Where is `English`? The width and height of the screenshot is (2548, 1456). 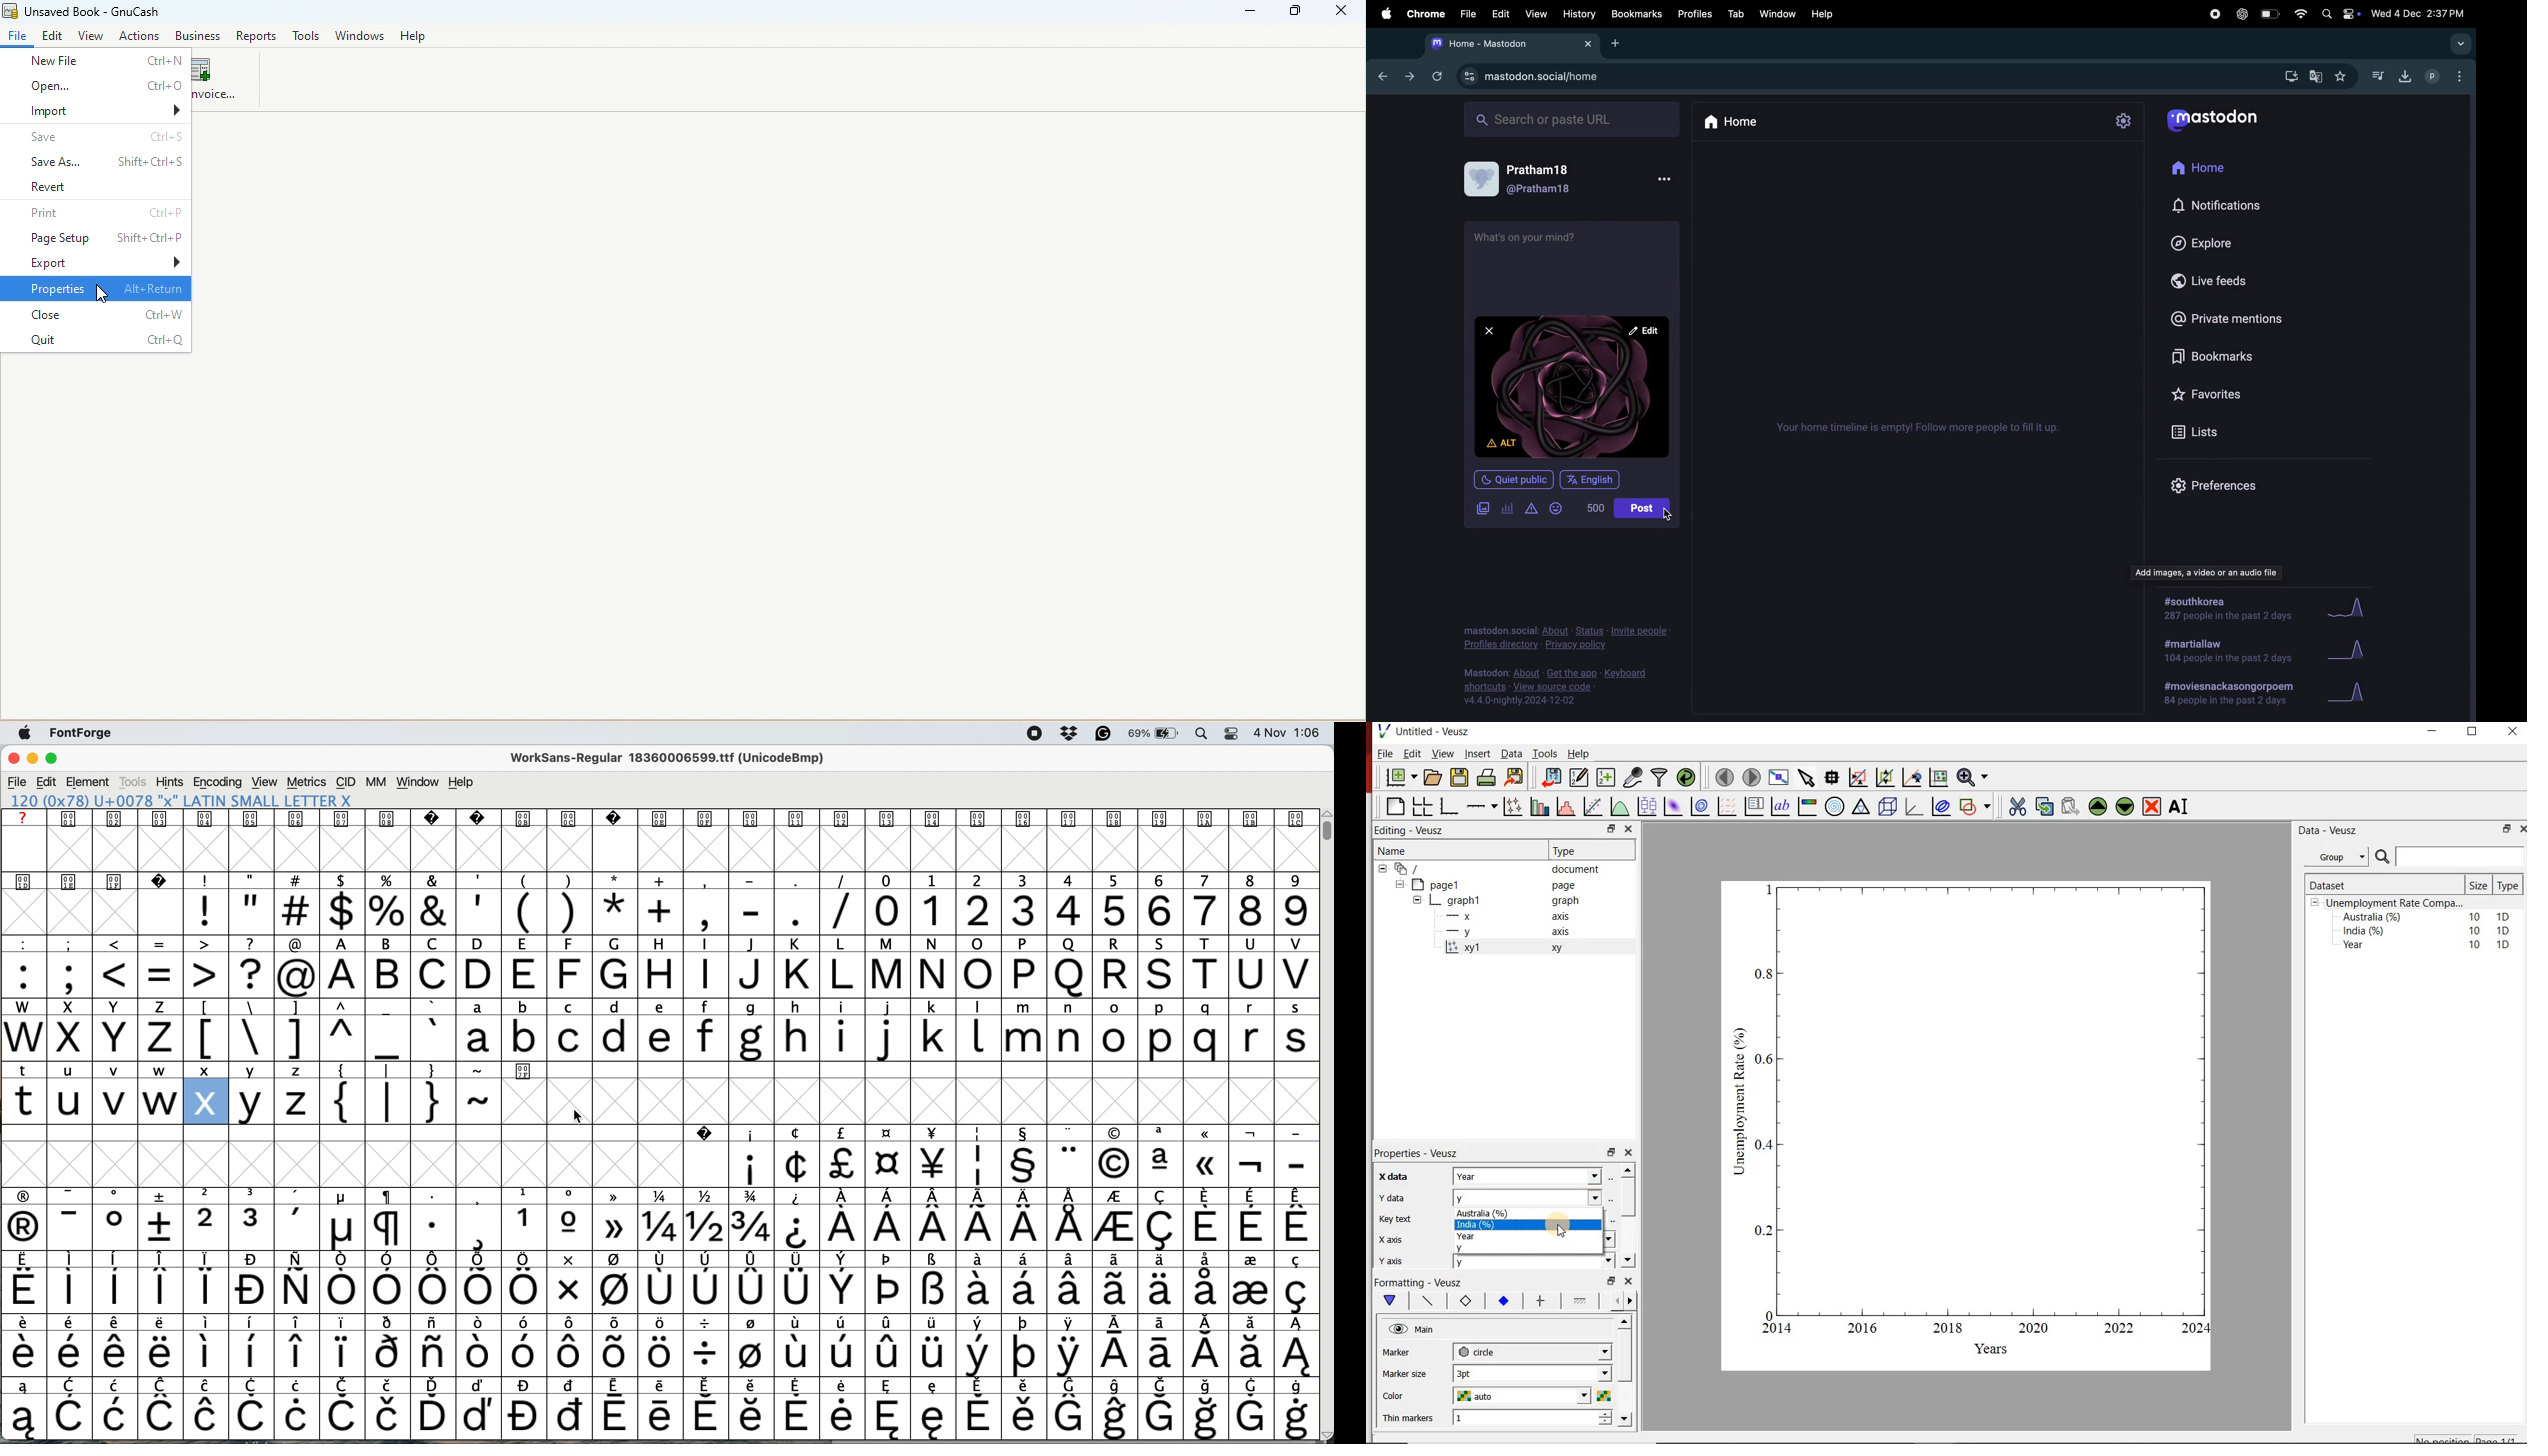 English is located at coordinates (1590, 480).